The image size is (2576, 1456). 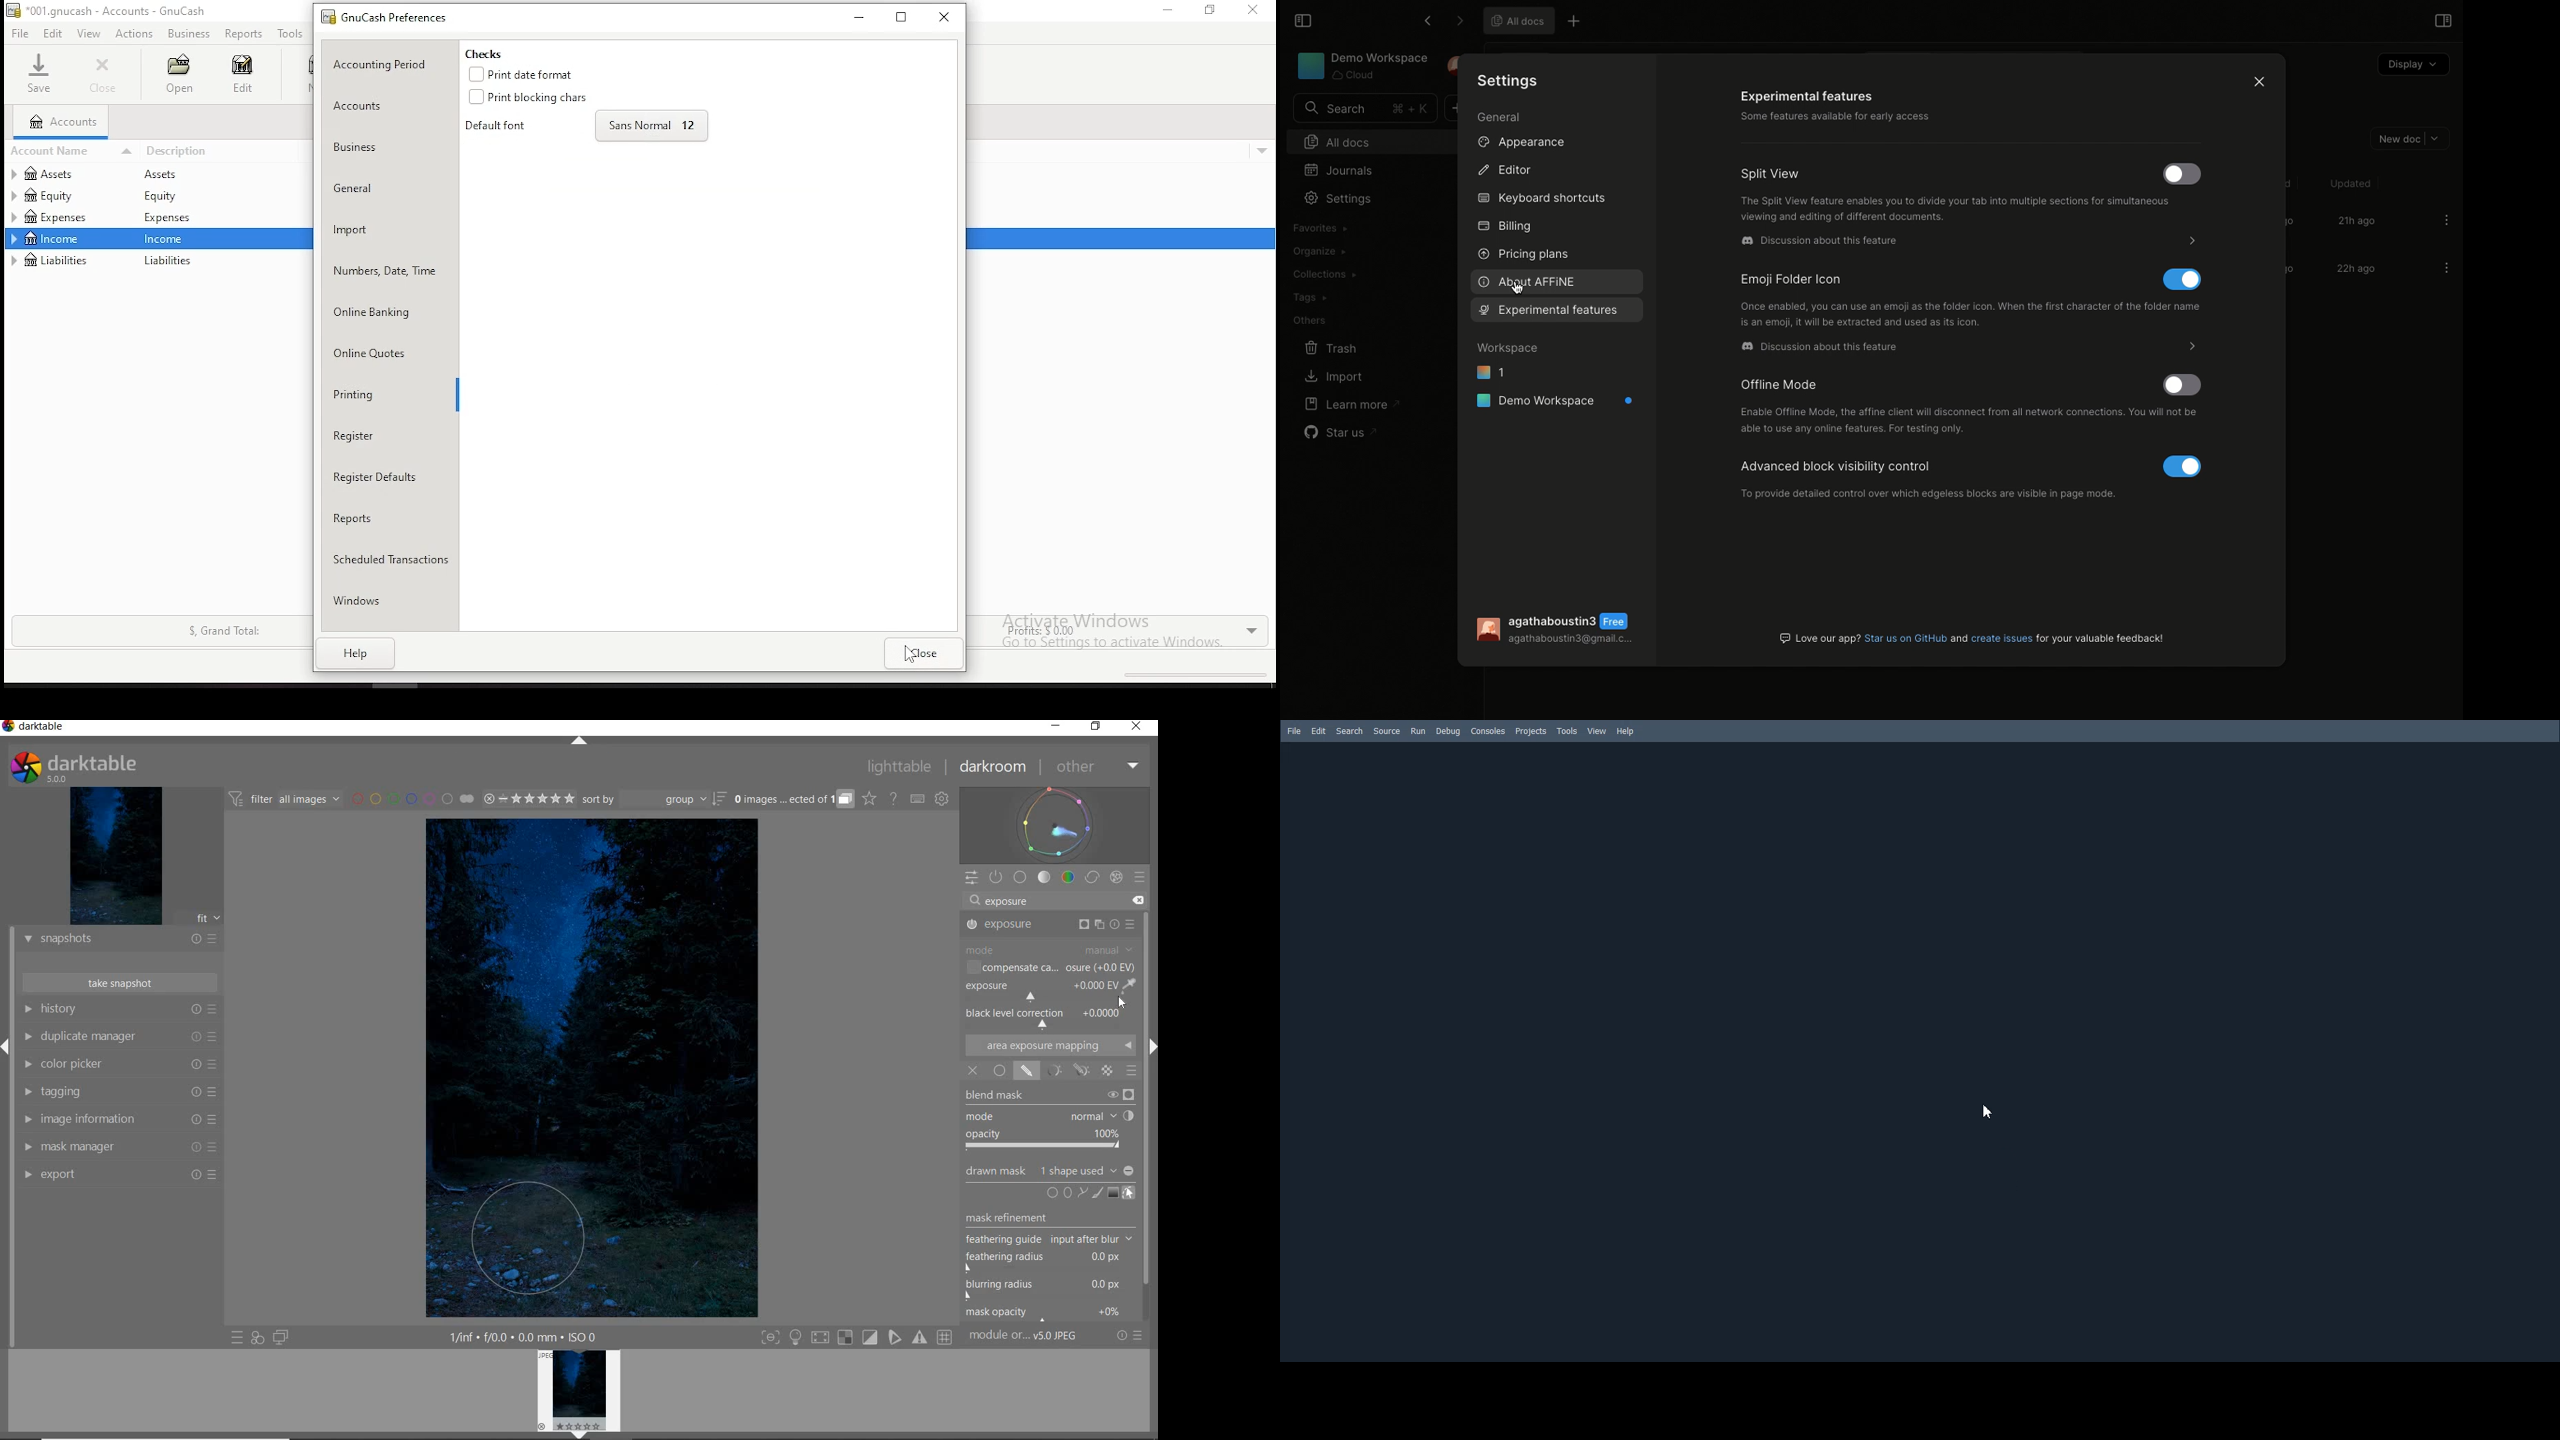 What do you see at coordinates (1576, 23) in the screenshot?
I see `Other options` at bounding box center [1576, 23].